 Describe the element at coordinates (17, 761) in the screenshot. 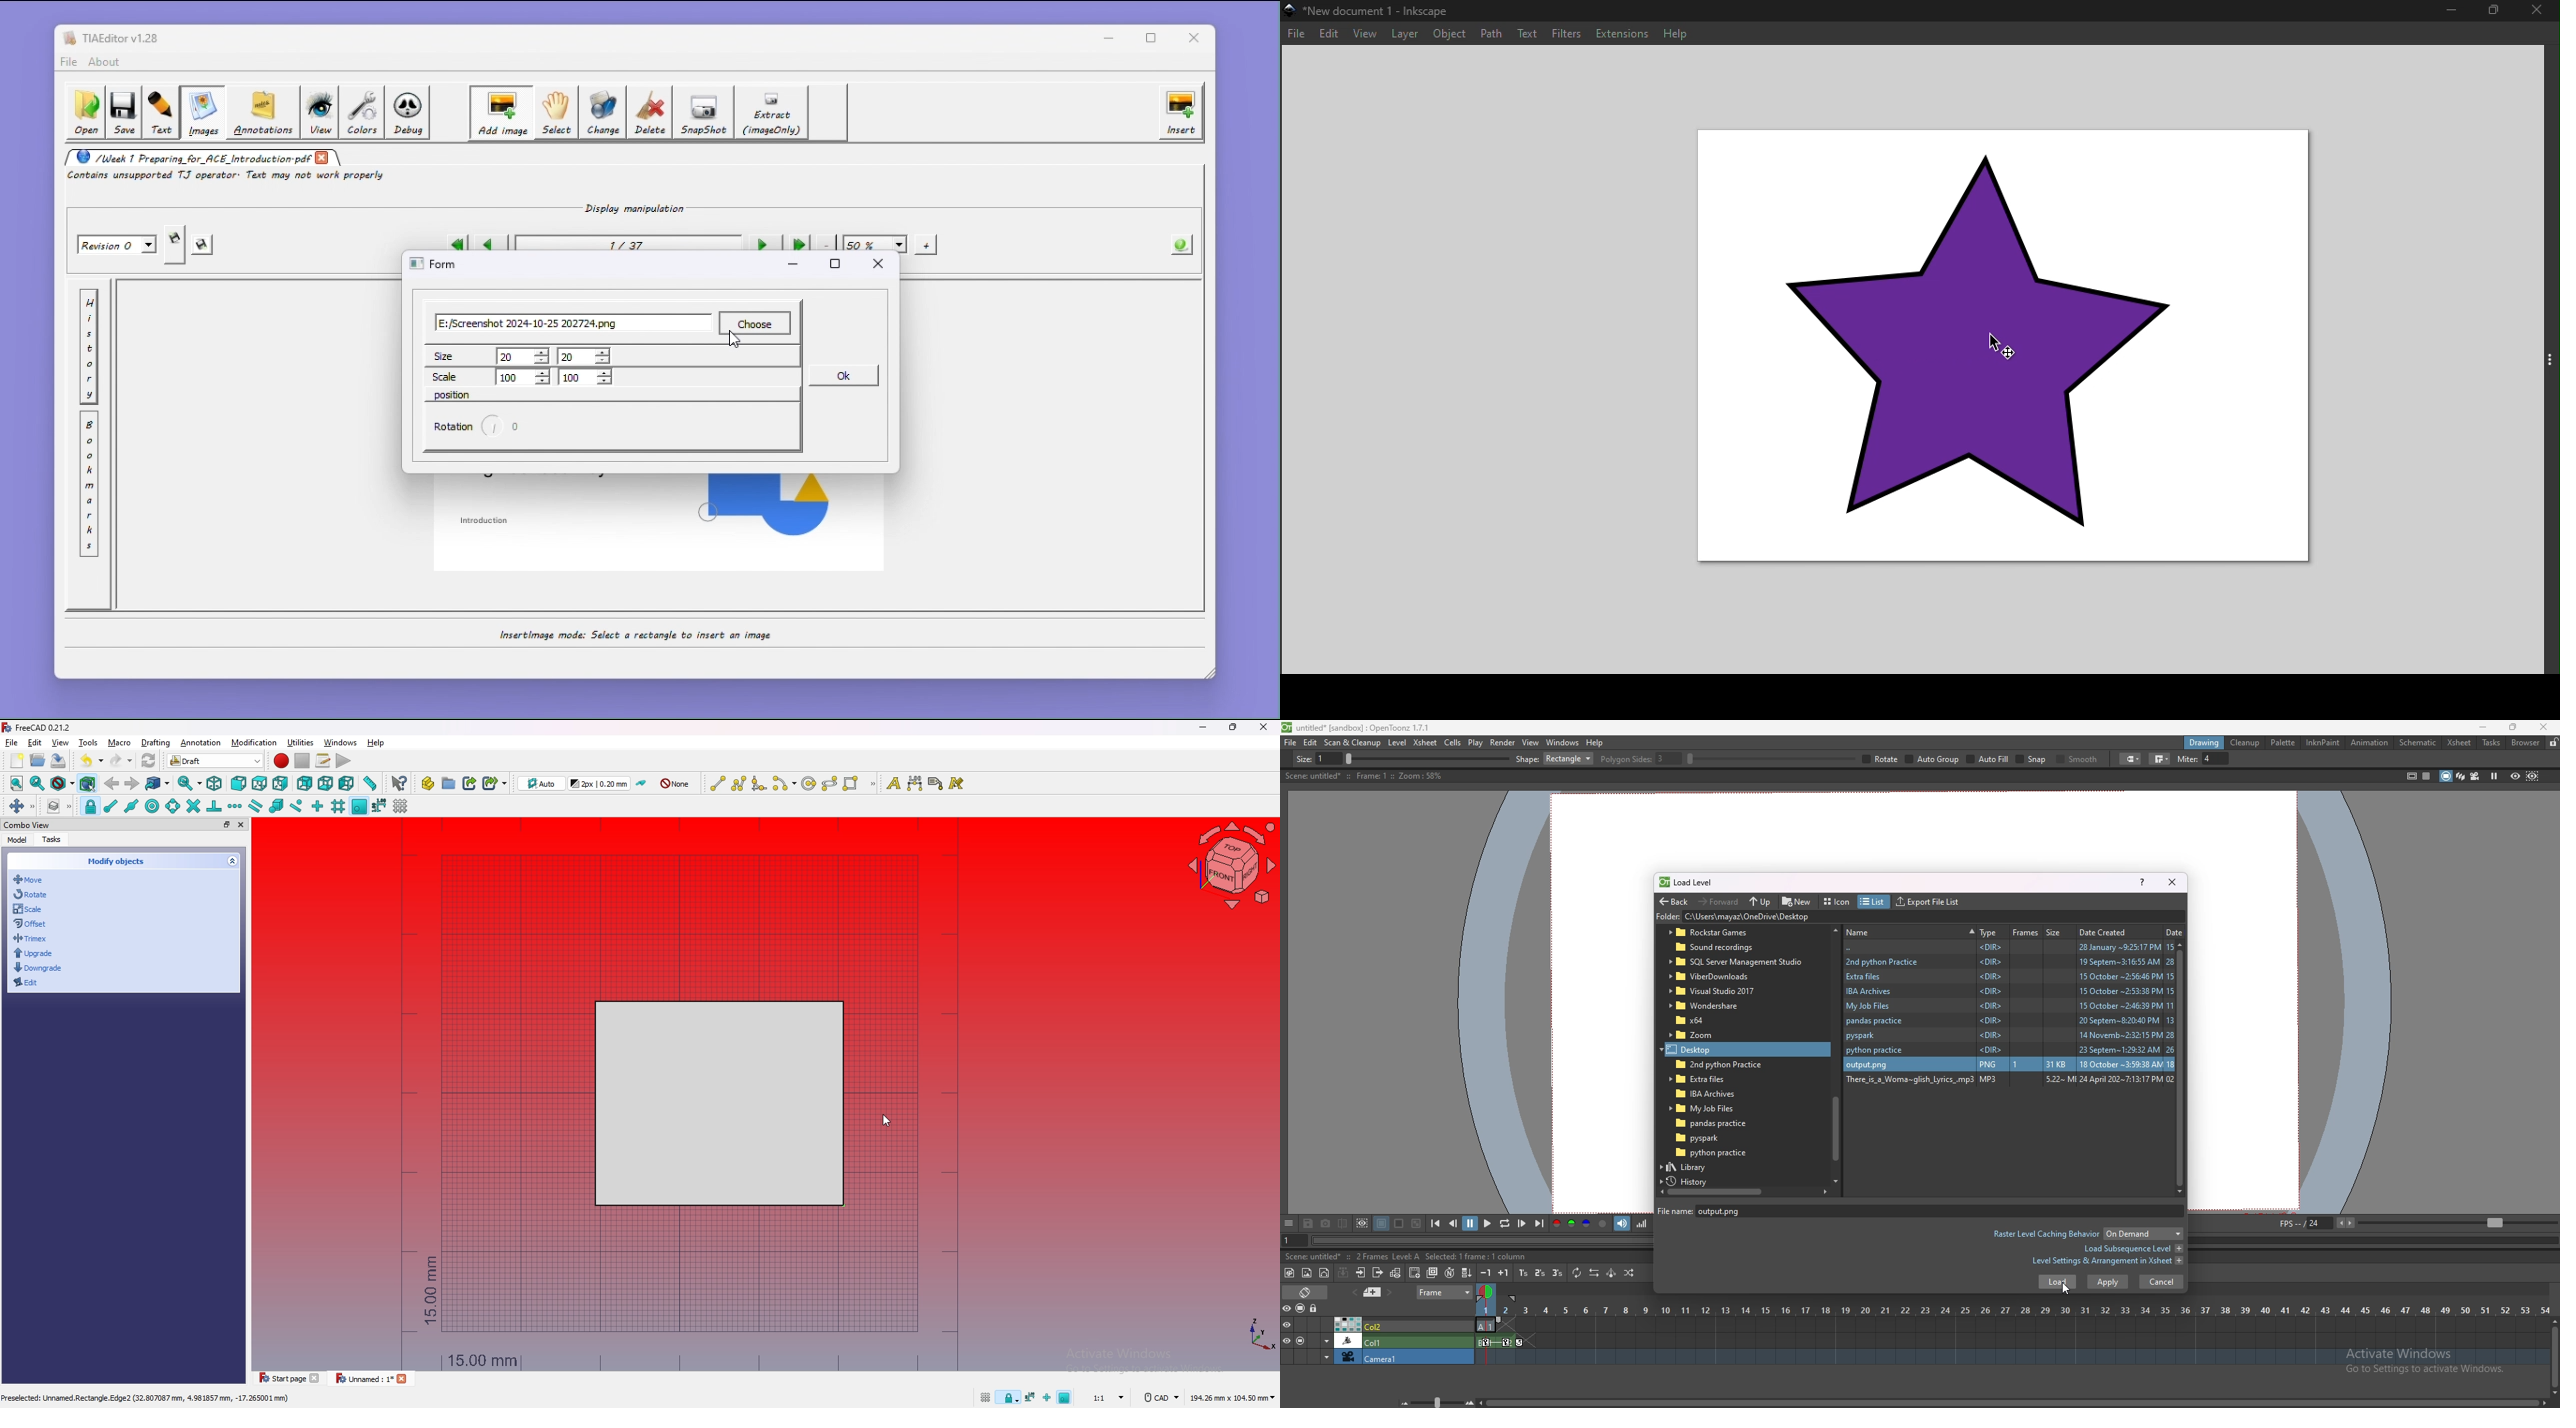

I see `new` at that location.